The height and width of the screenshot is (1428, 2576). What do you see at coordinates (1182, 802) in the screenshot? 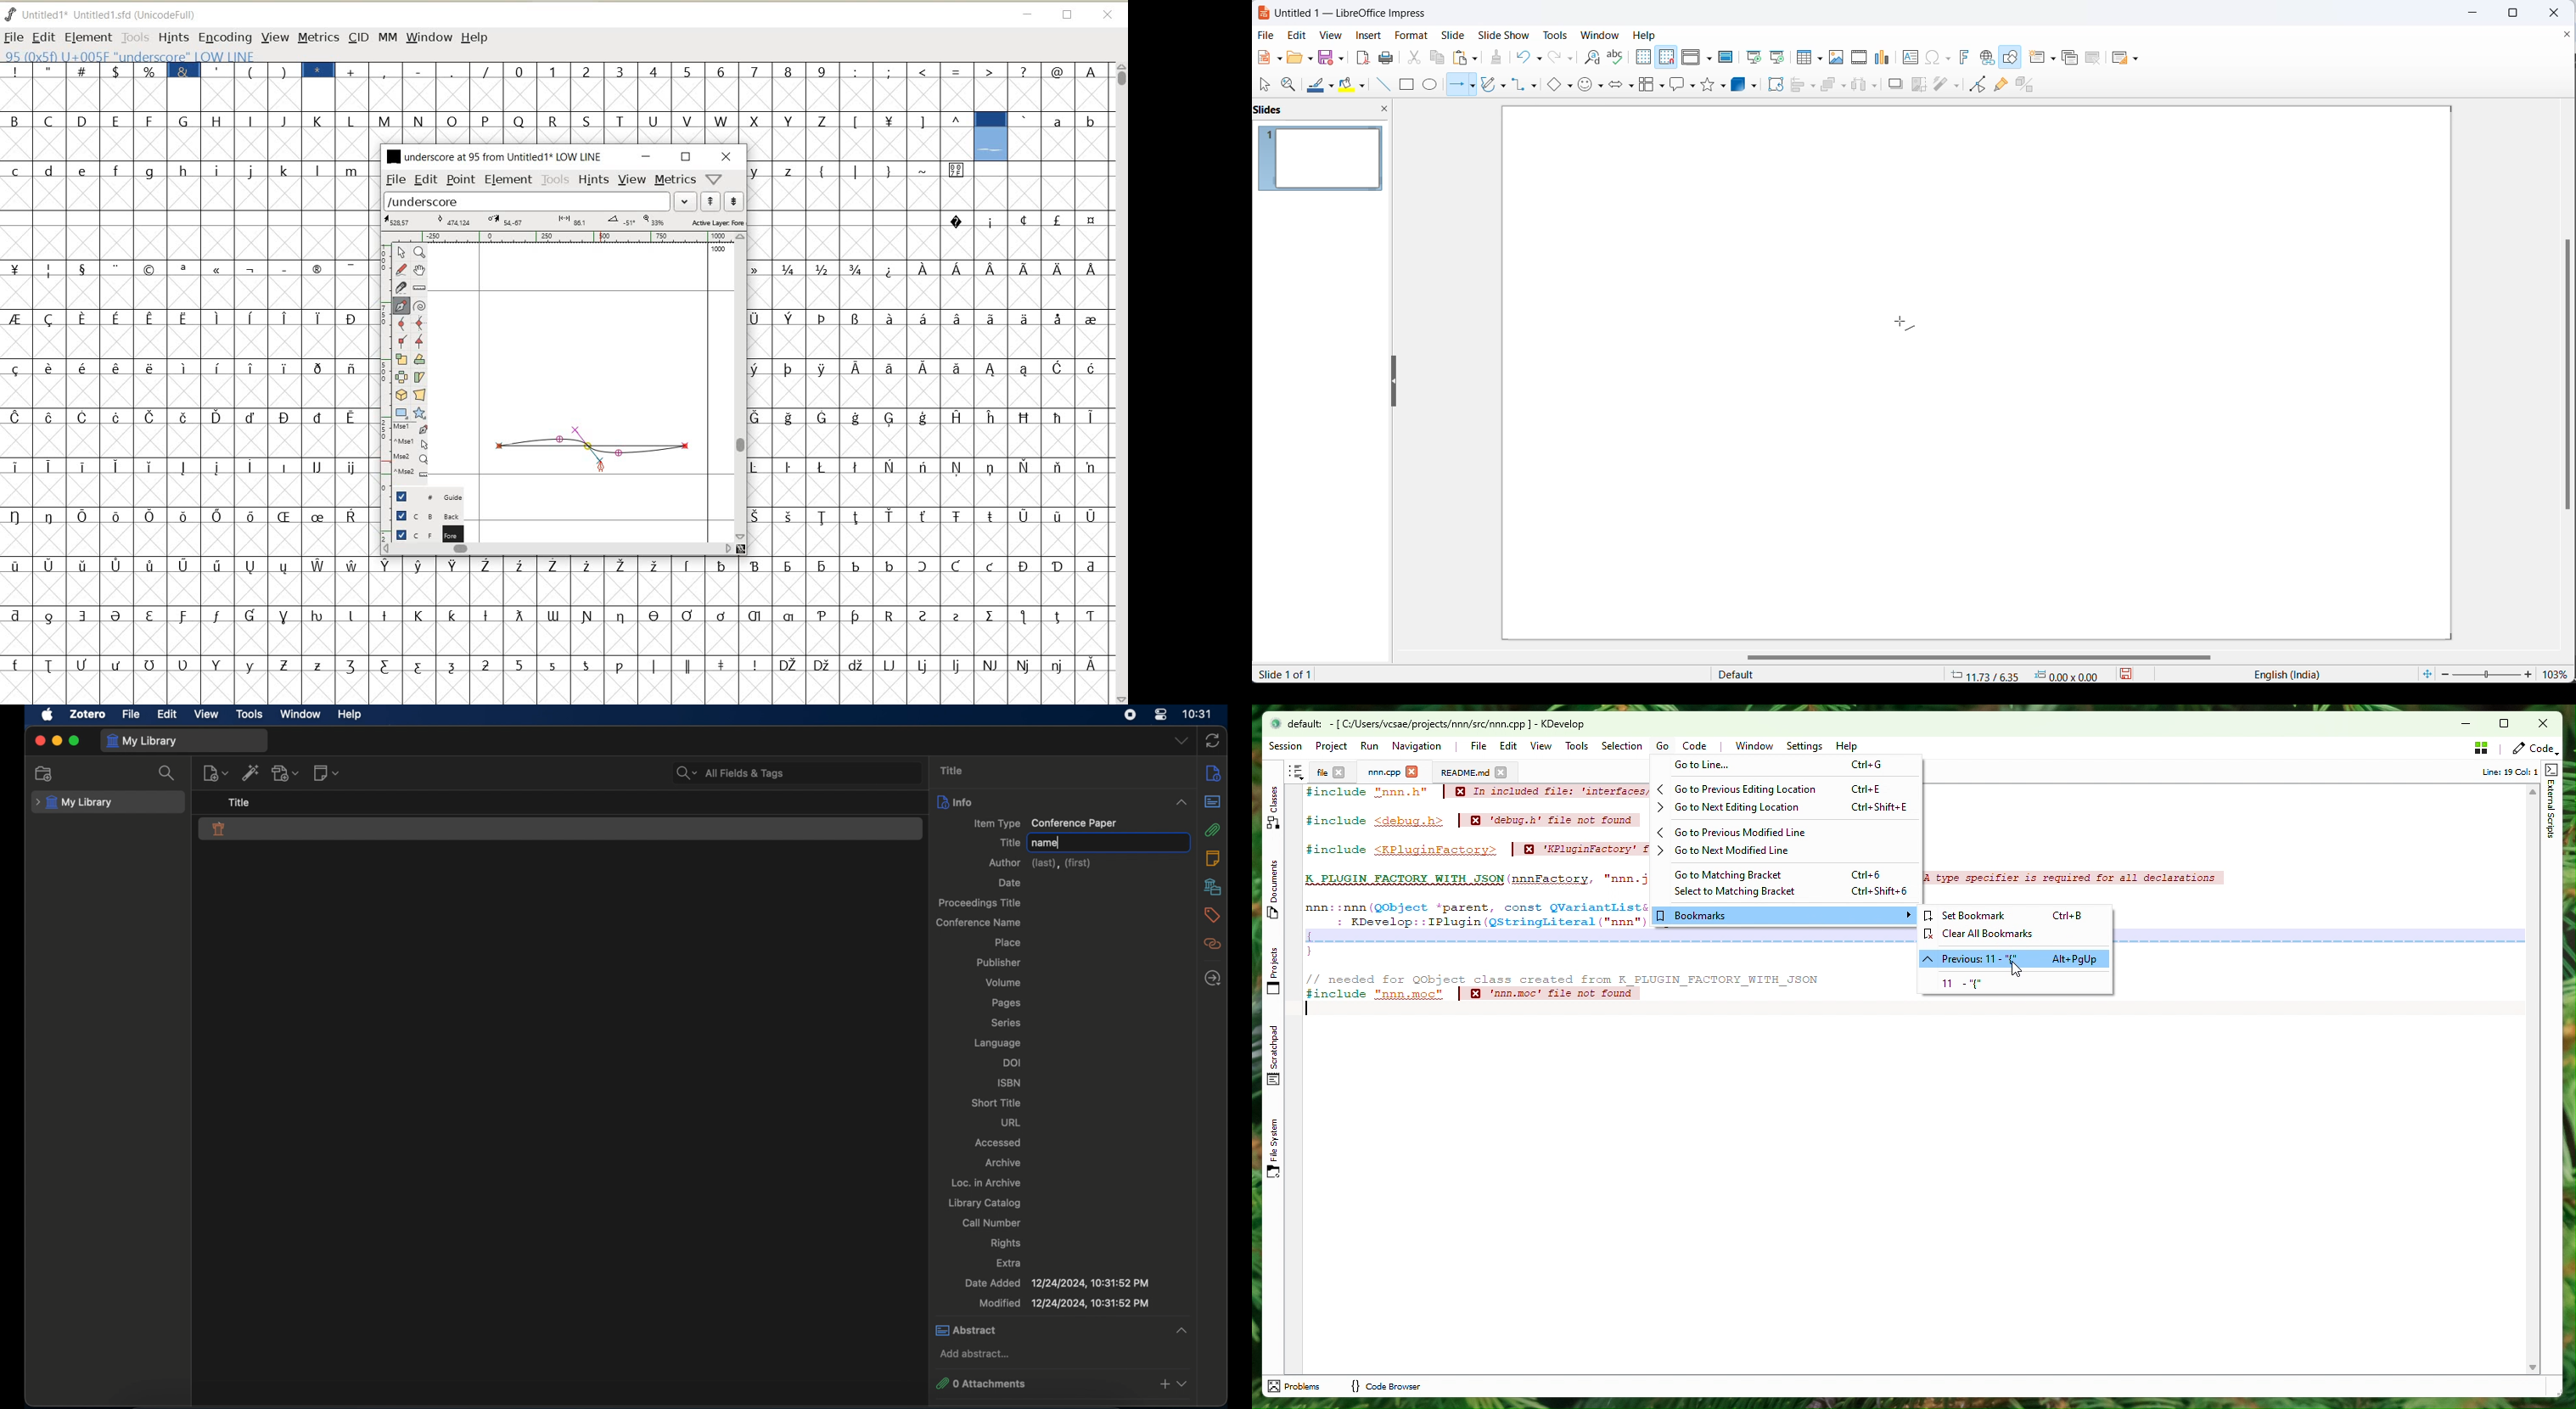
I see `dropdown` at bounding box center [1182, 802].